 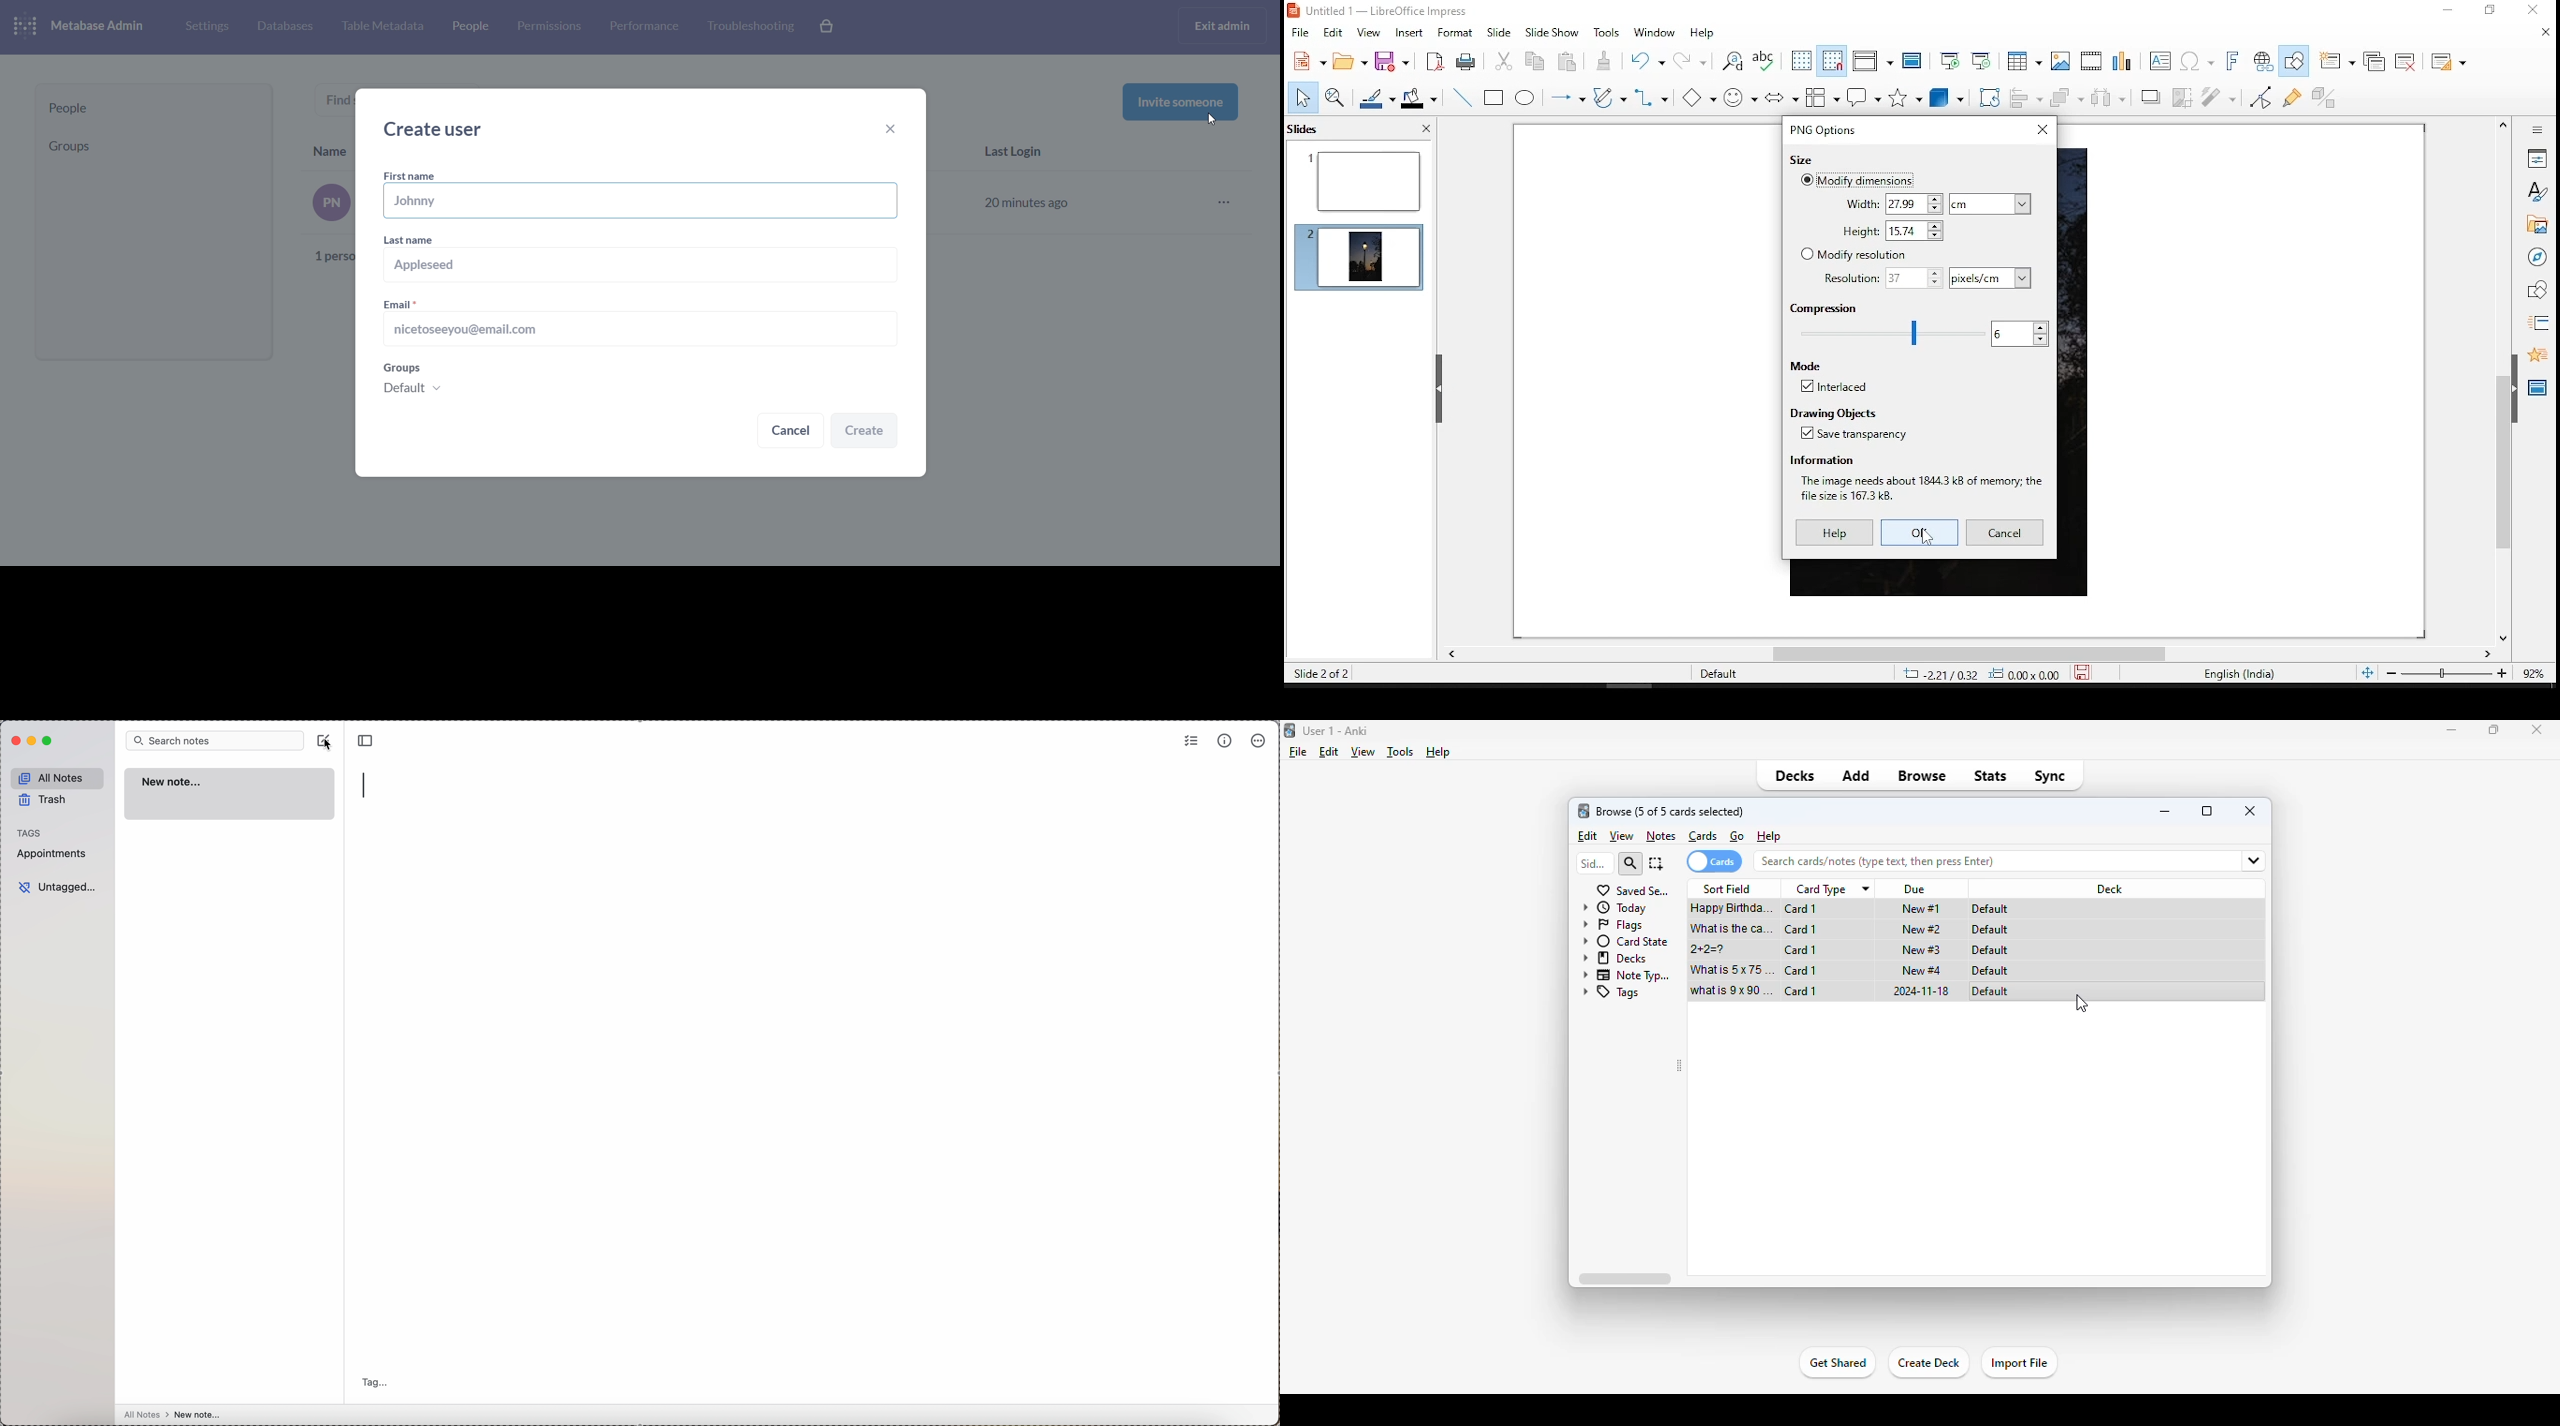 I want to click on tags, so click(x=34, y=832).